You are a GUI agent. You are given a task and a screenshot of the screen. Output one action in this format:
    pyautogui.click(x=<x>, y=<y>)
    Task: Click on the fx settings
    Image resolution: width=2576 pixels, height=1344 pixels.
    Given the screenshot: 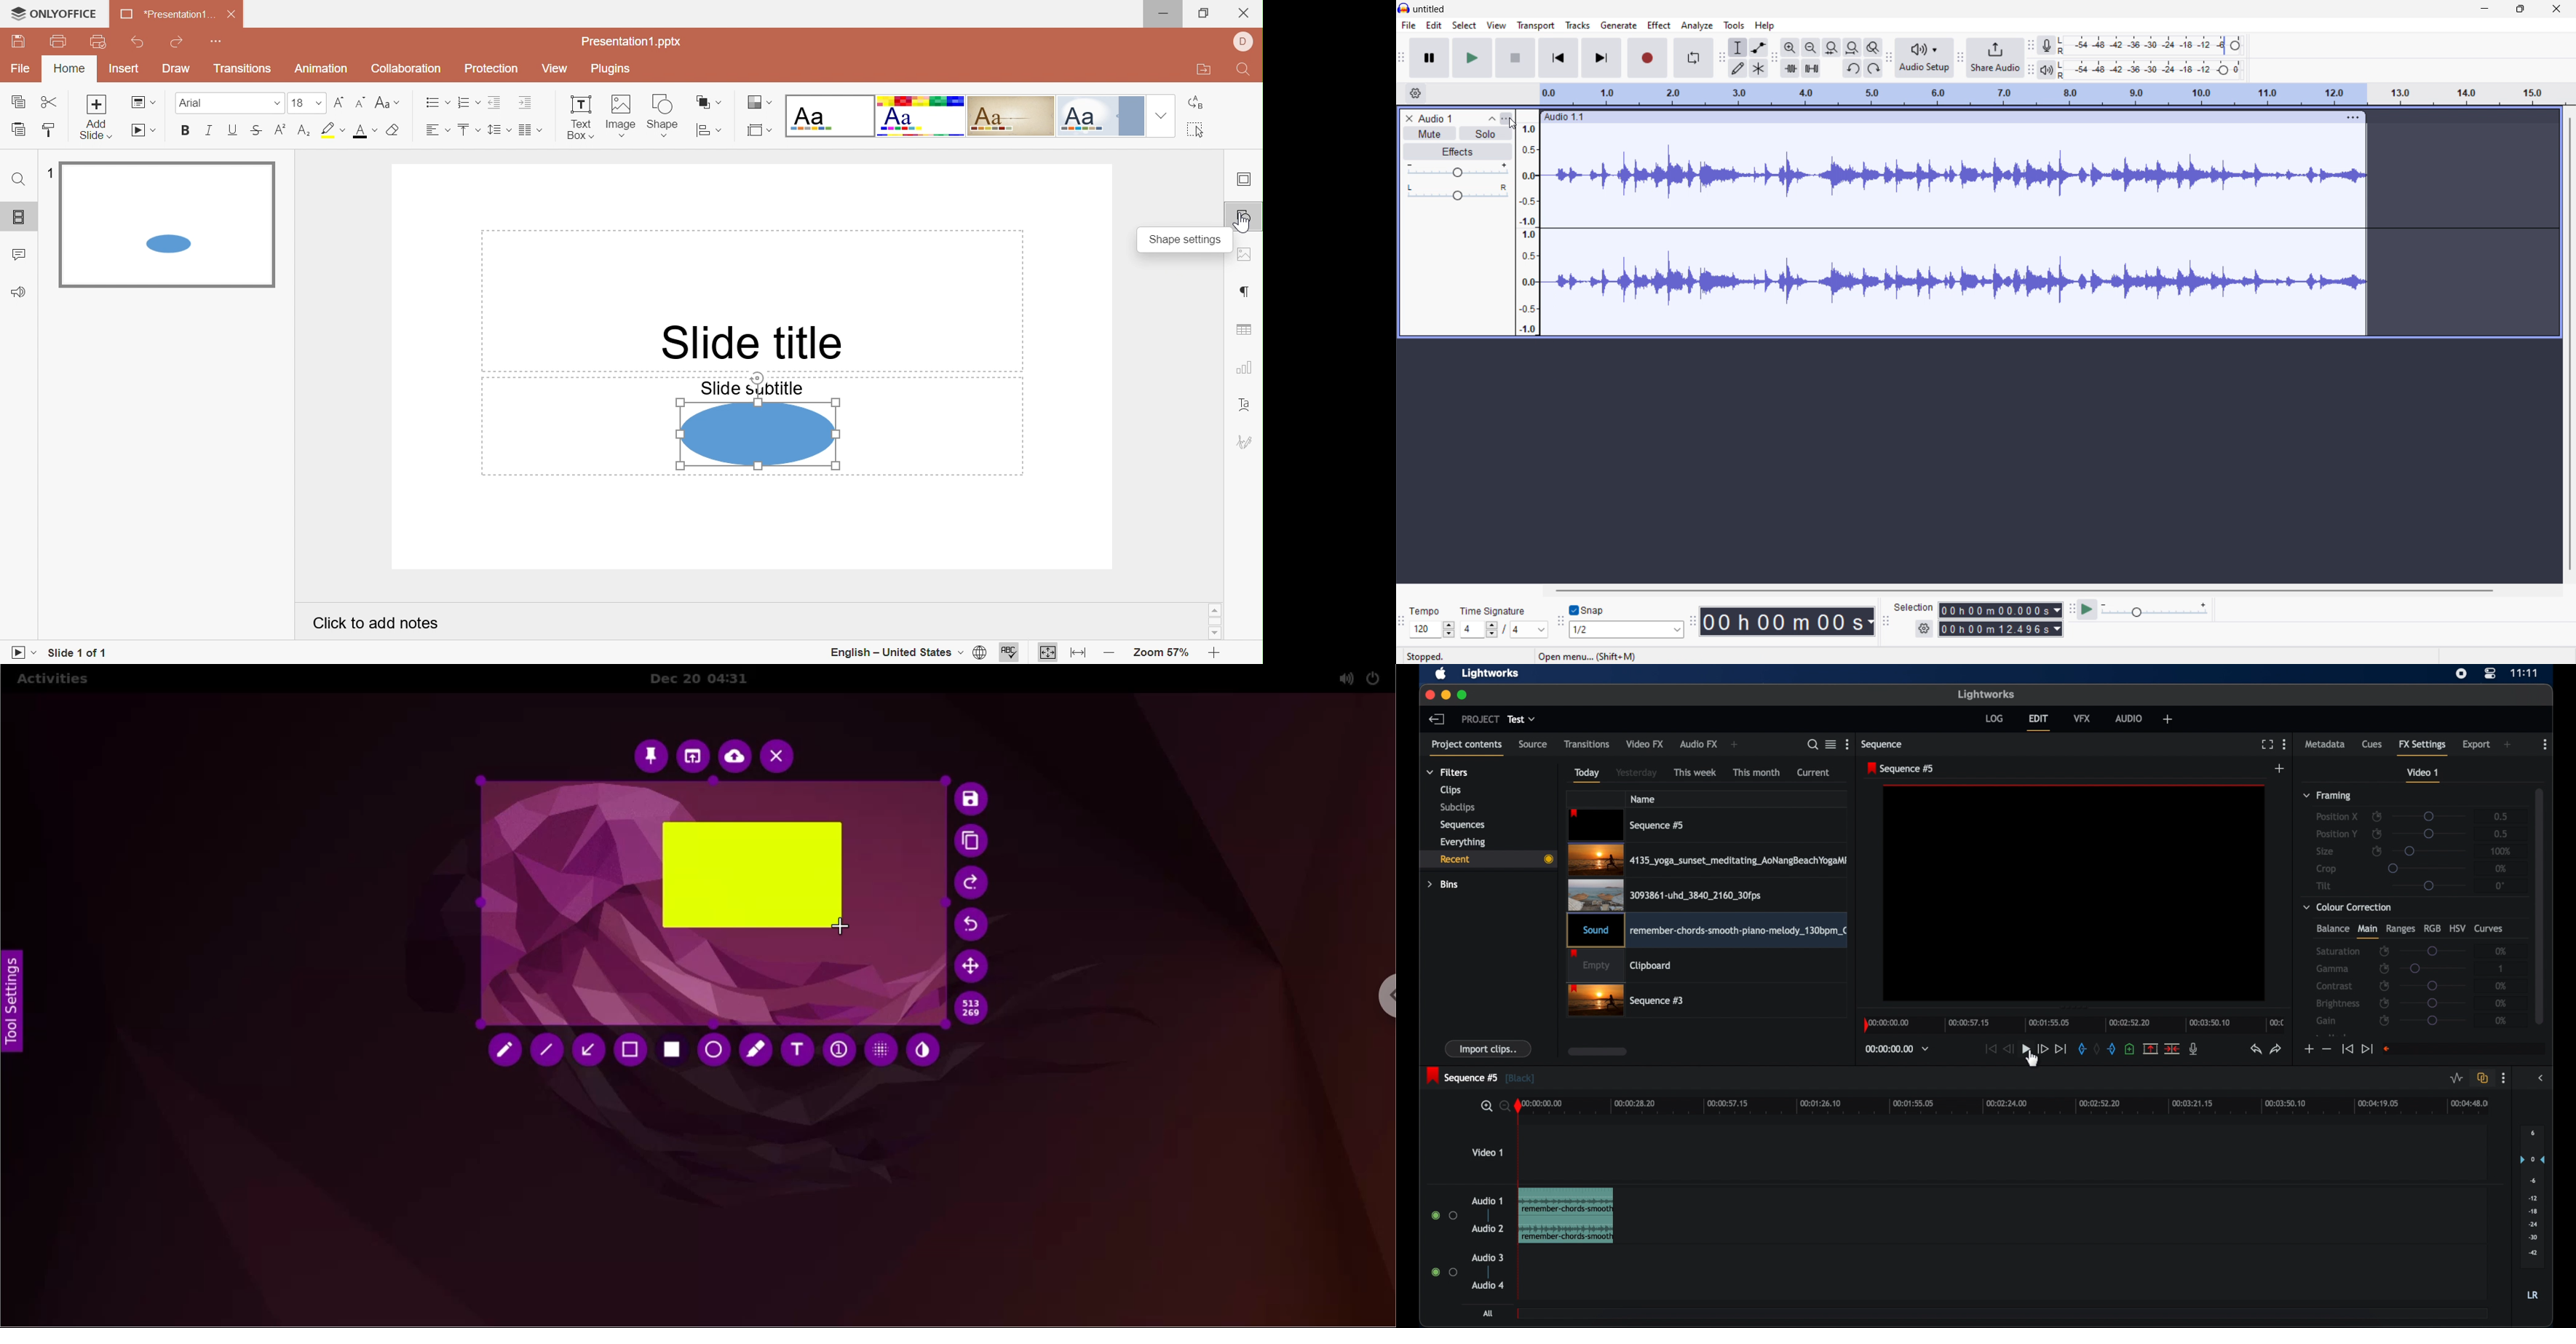 What is the action you would take?
    pyautogui.click(x=2423, y=746)
    